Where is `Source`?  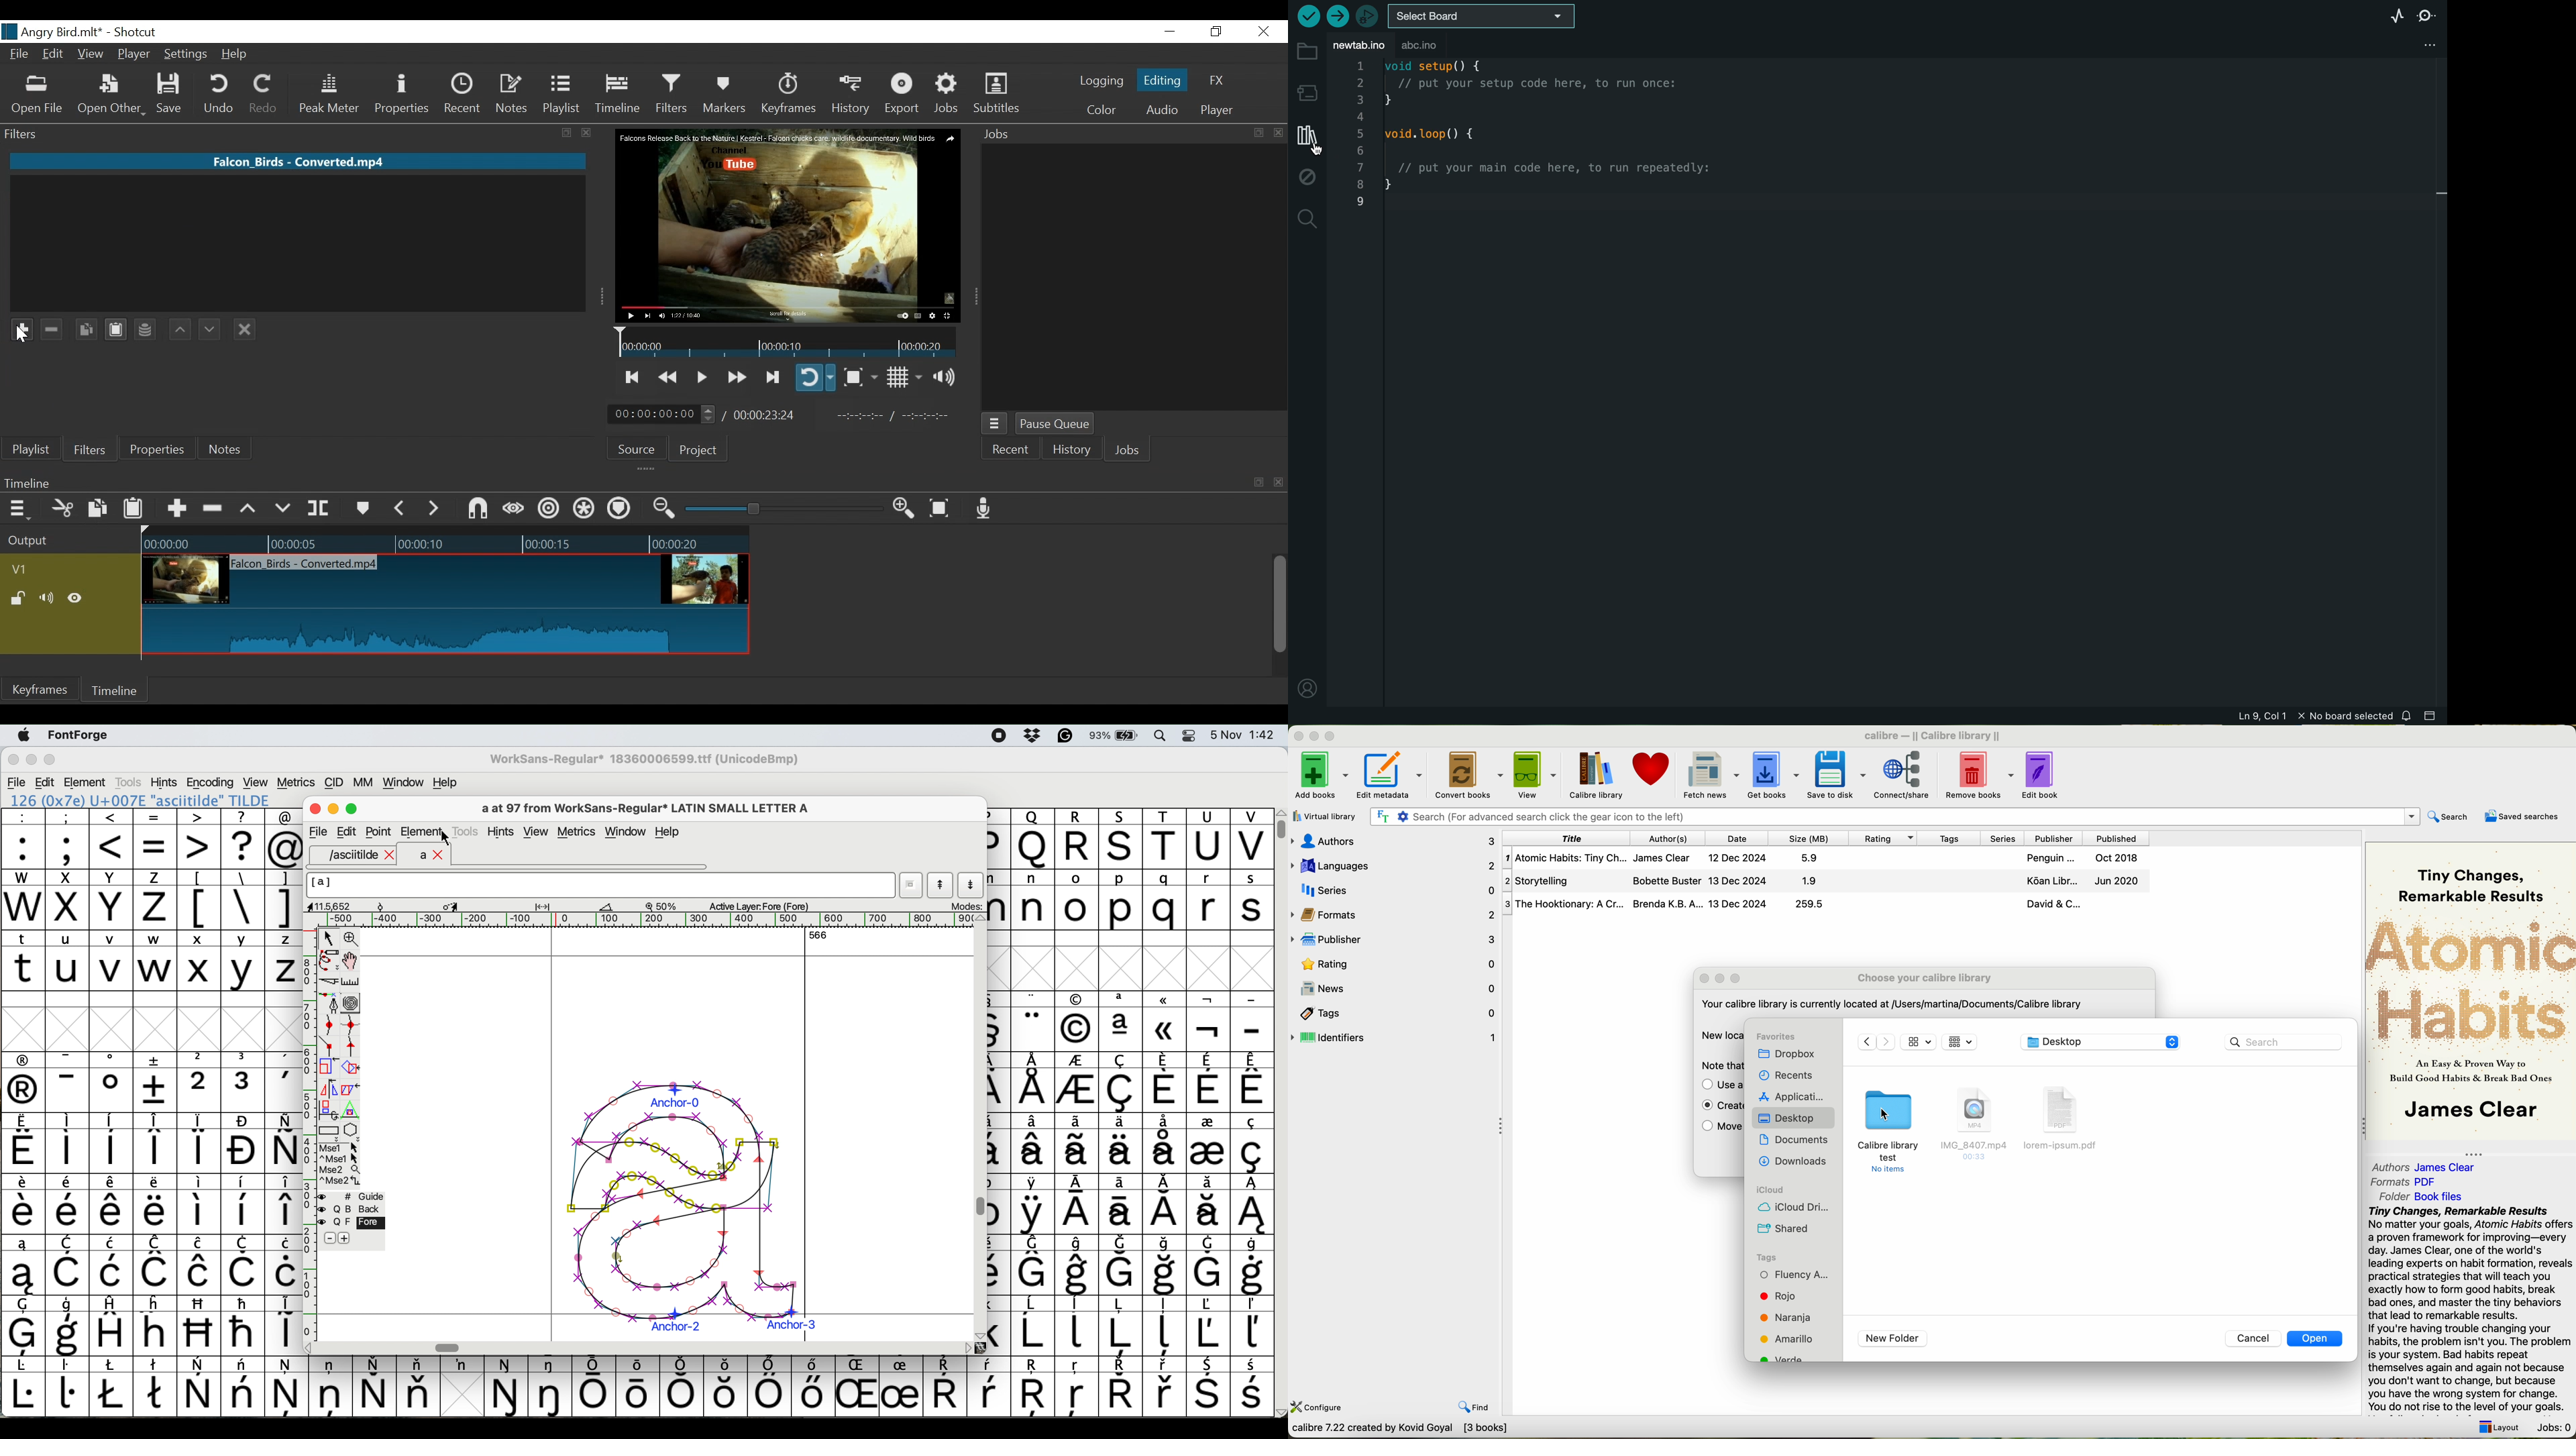
Source is located at coordinates (641, 447).